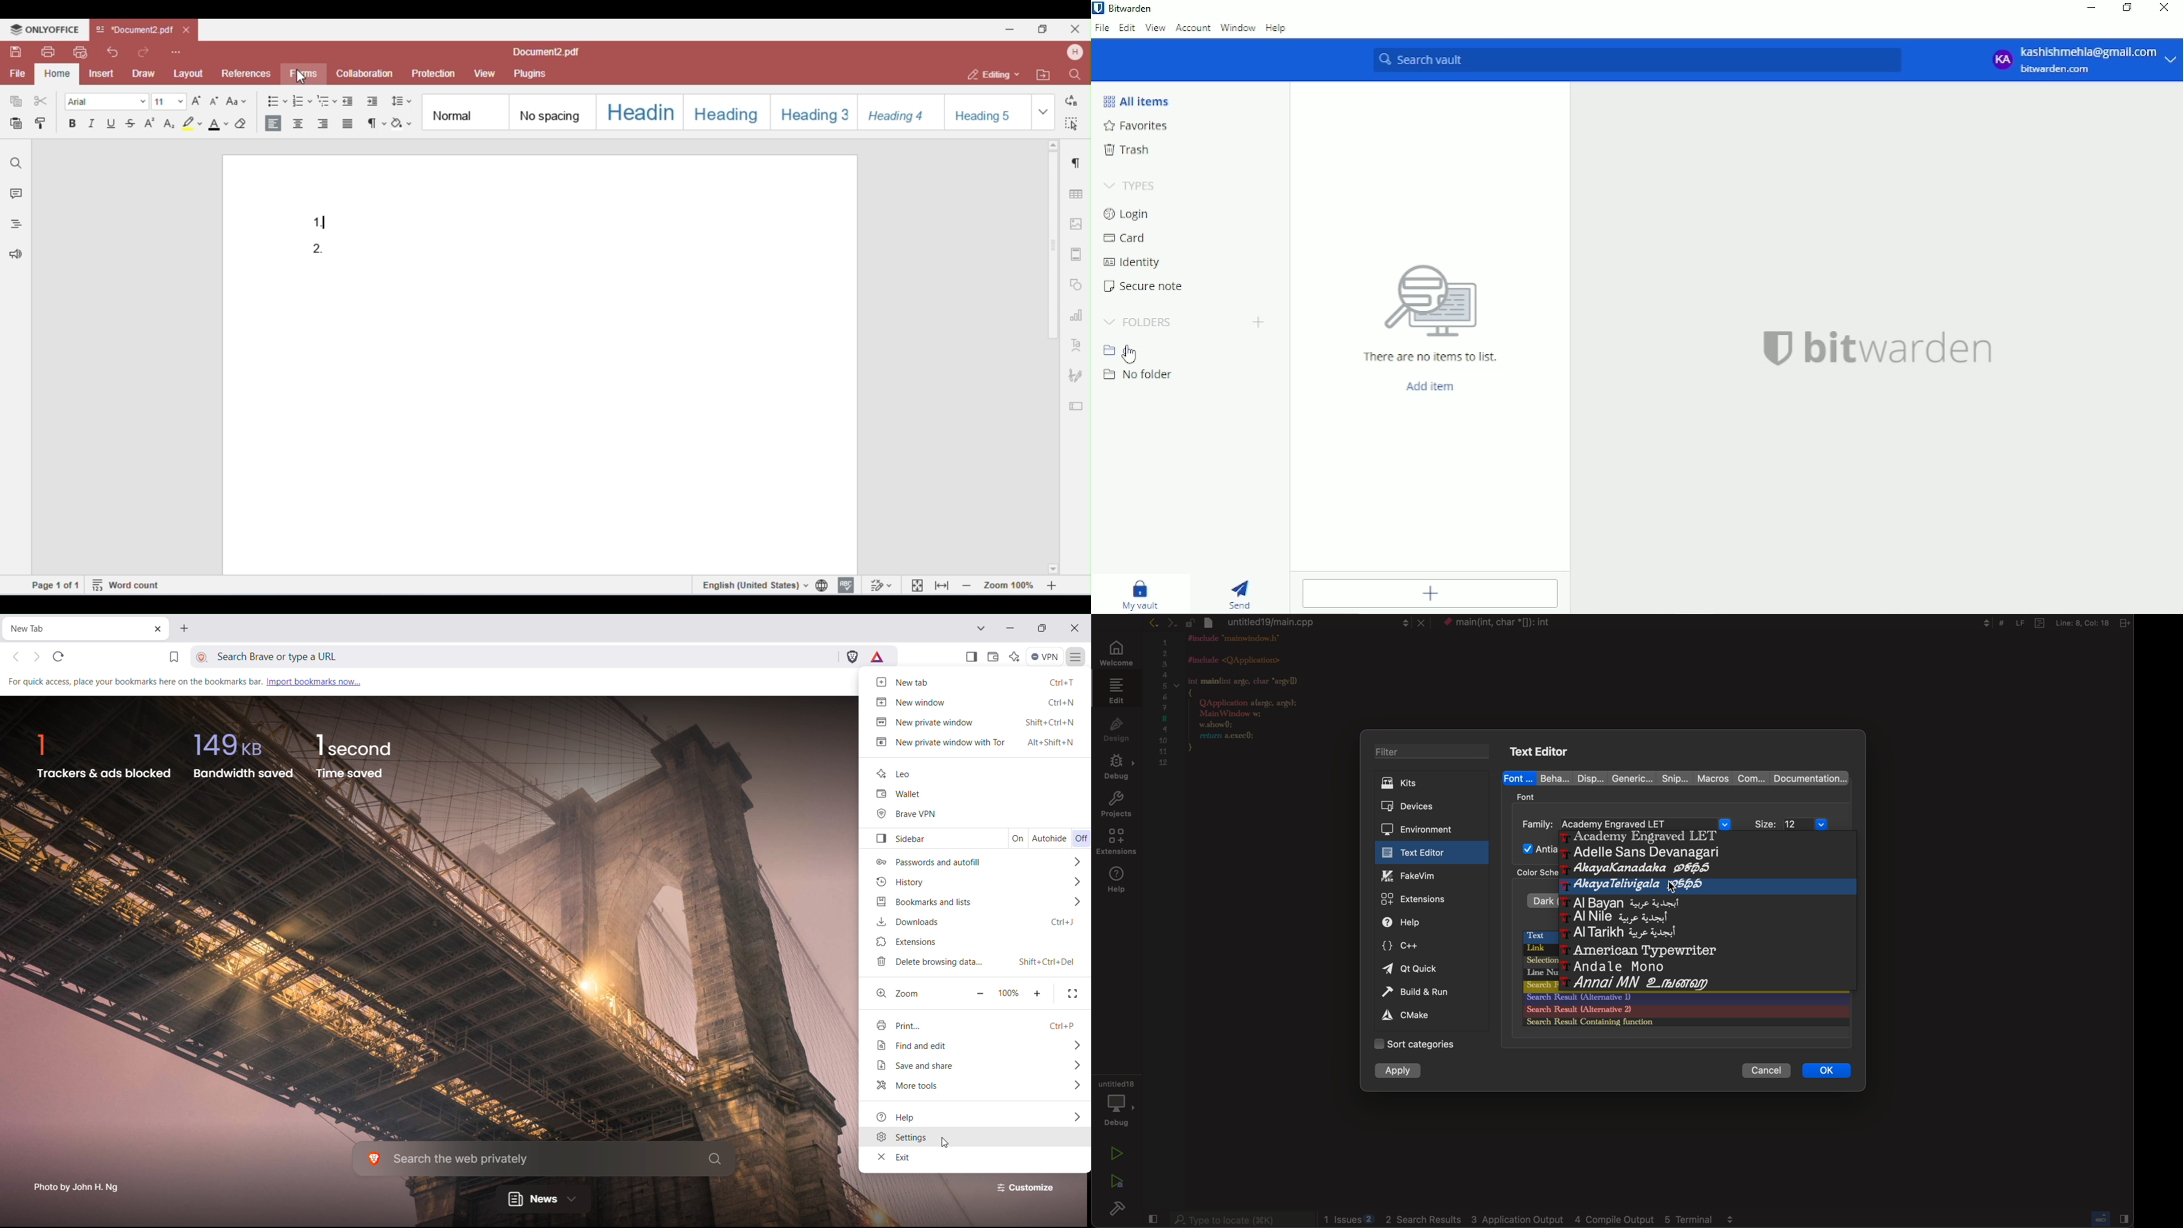  Describe the element at coordinates (1426, 807) in the screenshot. I see `devices` at that location.